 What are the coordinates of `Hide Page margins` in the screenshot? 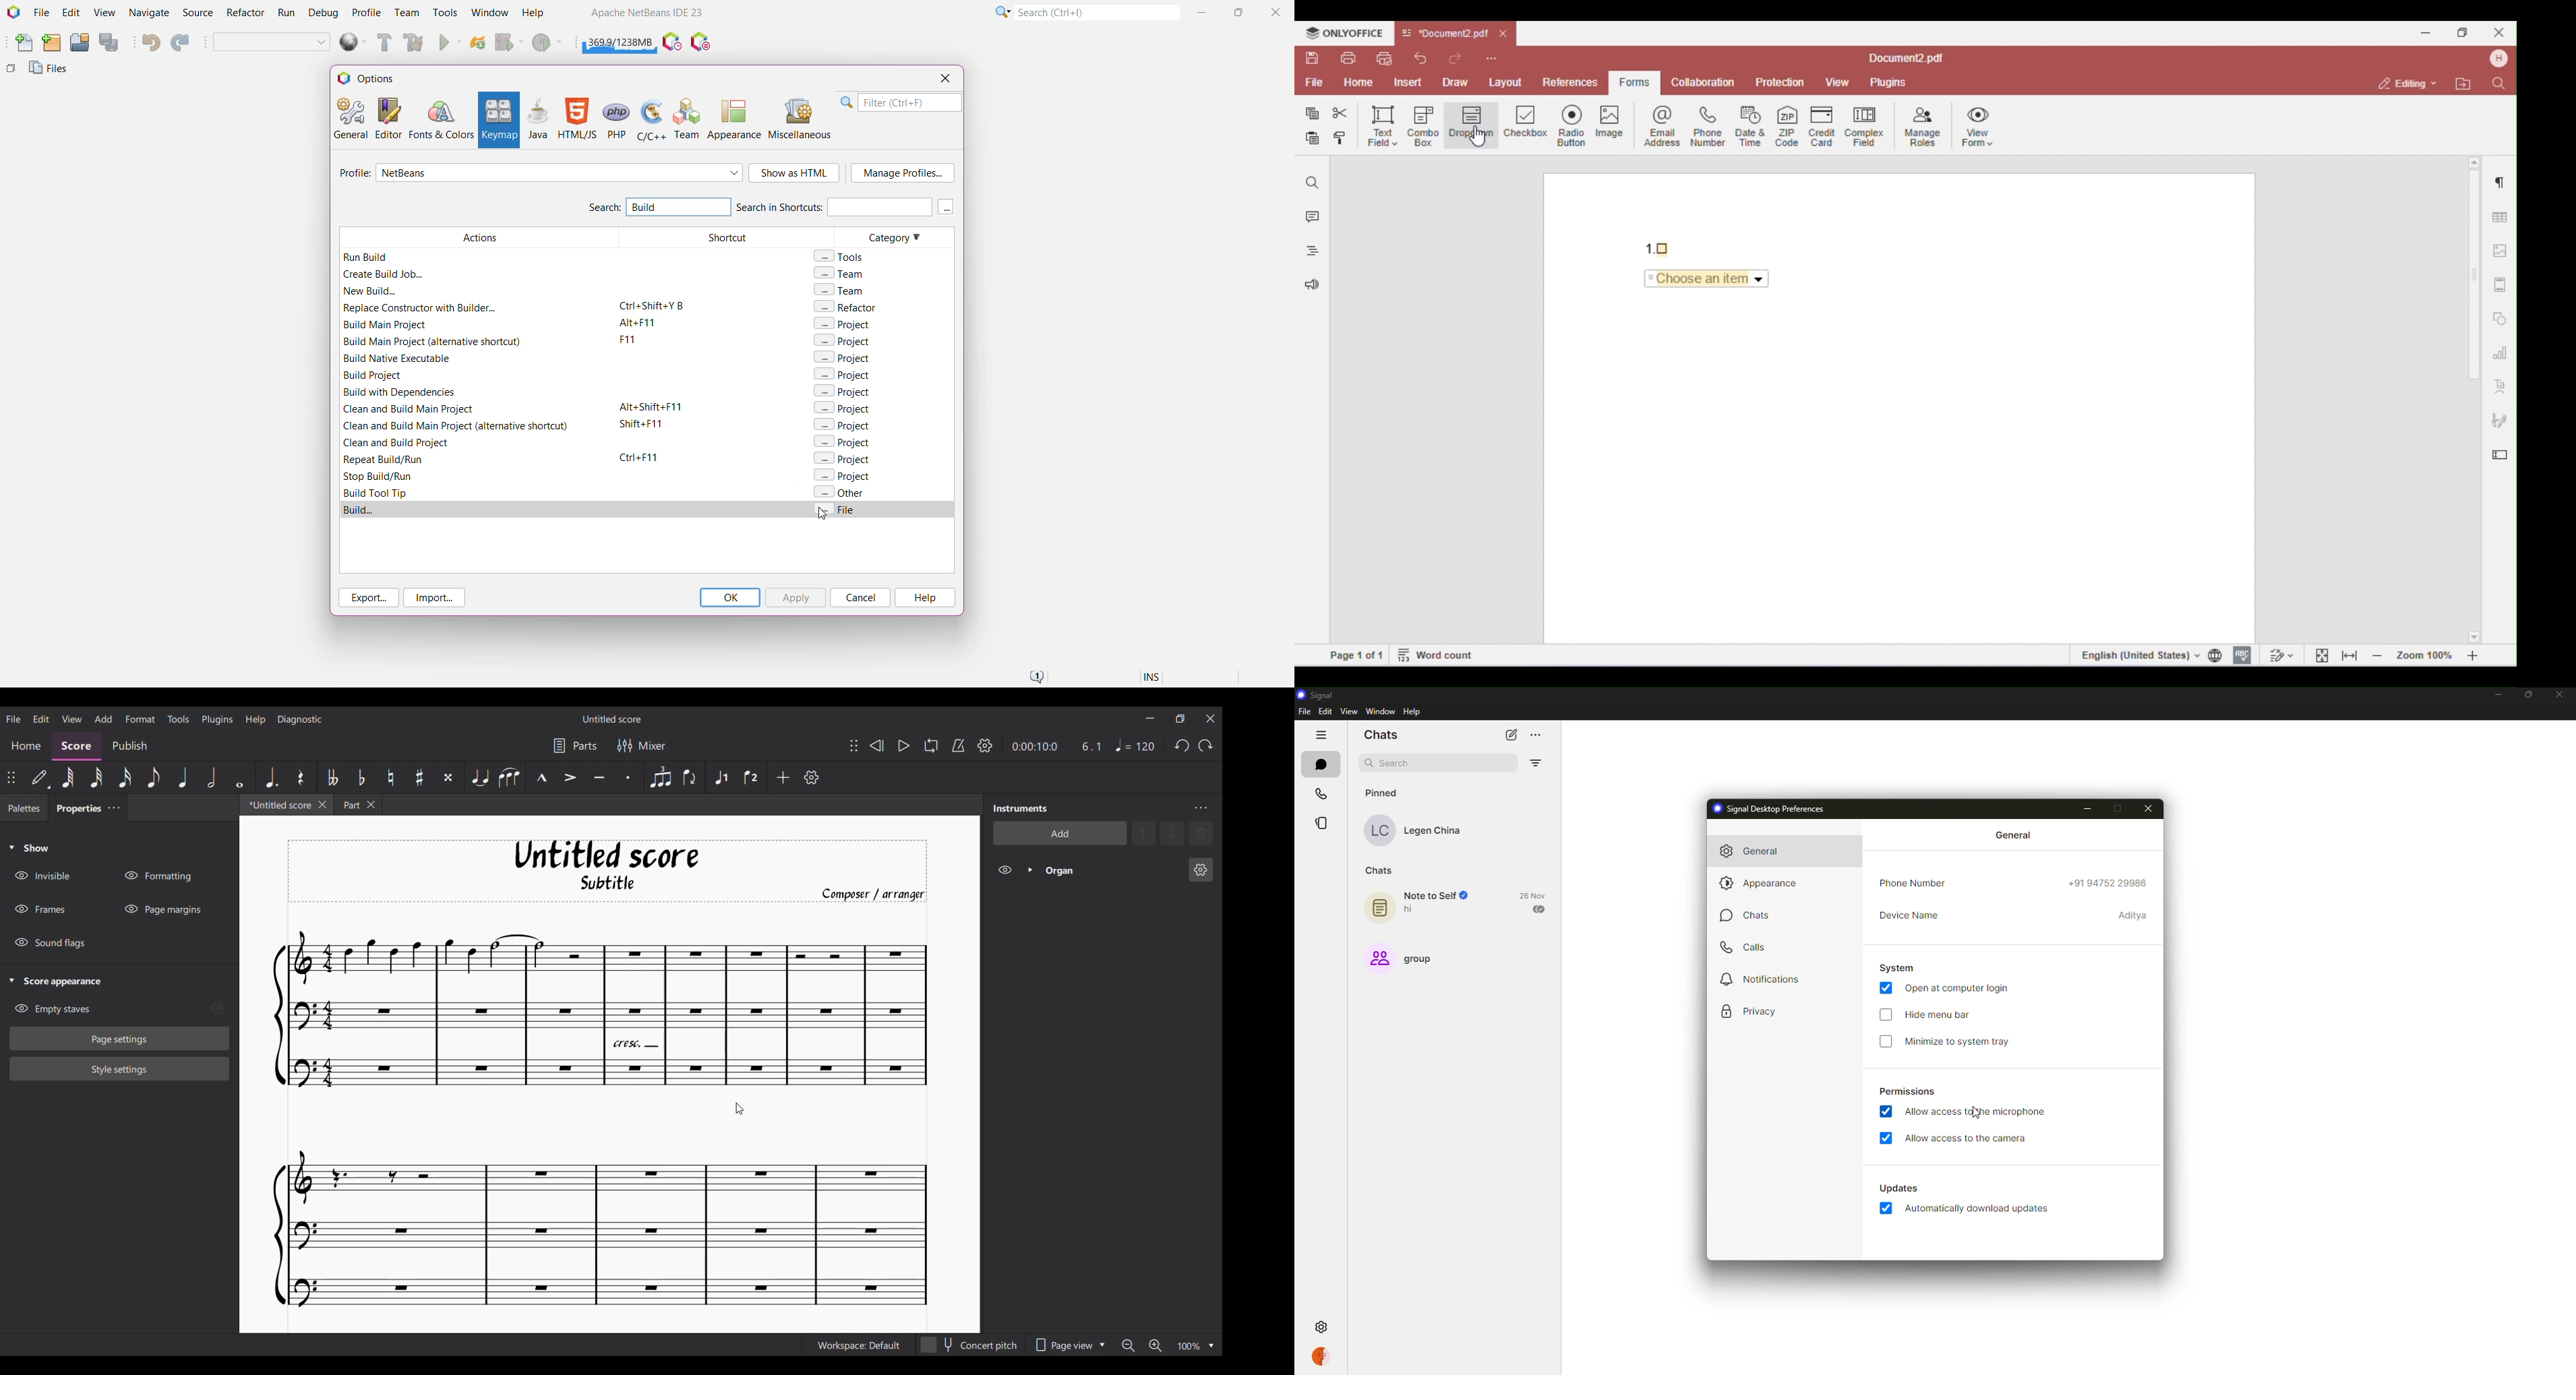 It's located at (162, 909).